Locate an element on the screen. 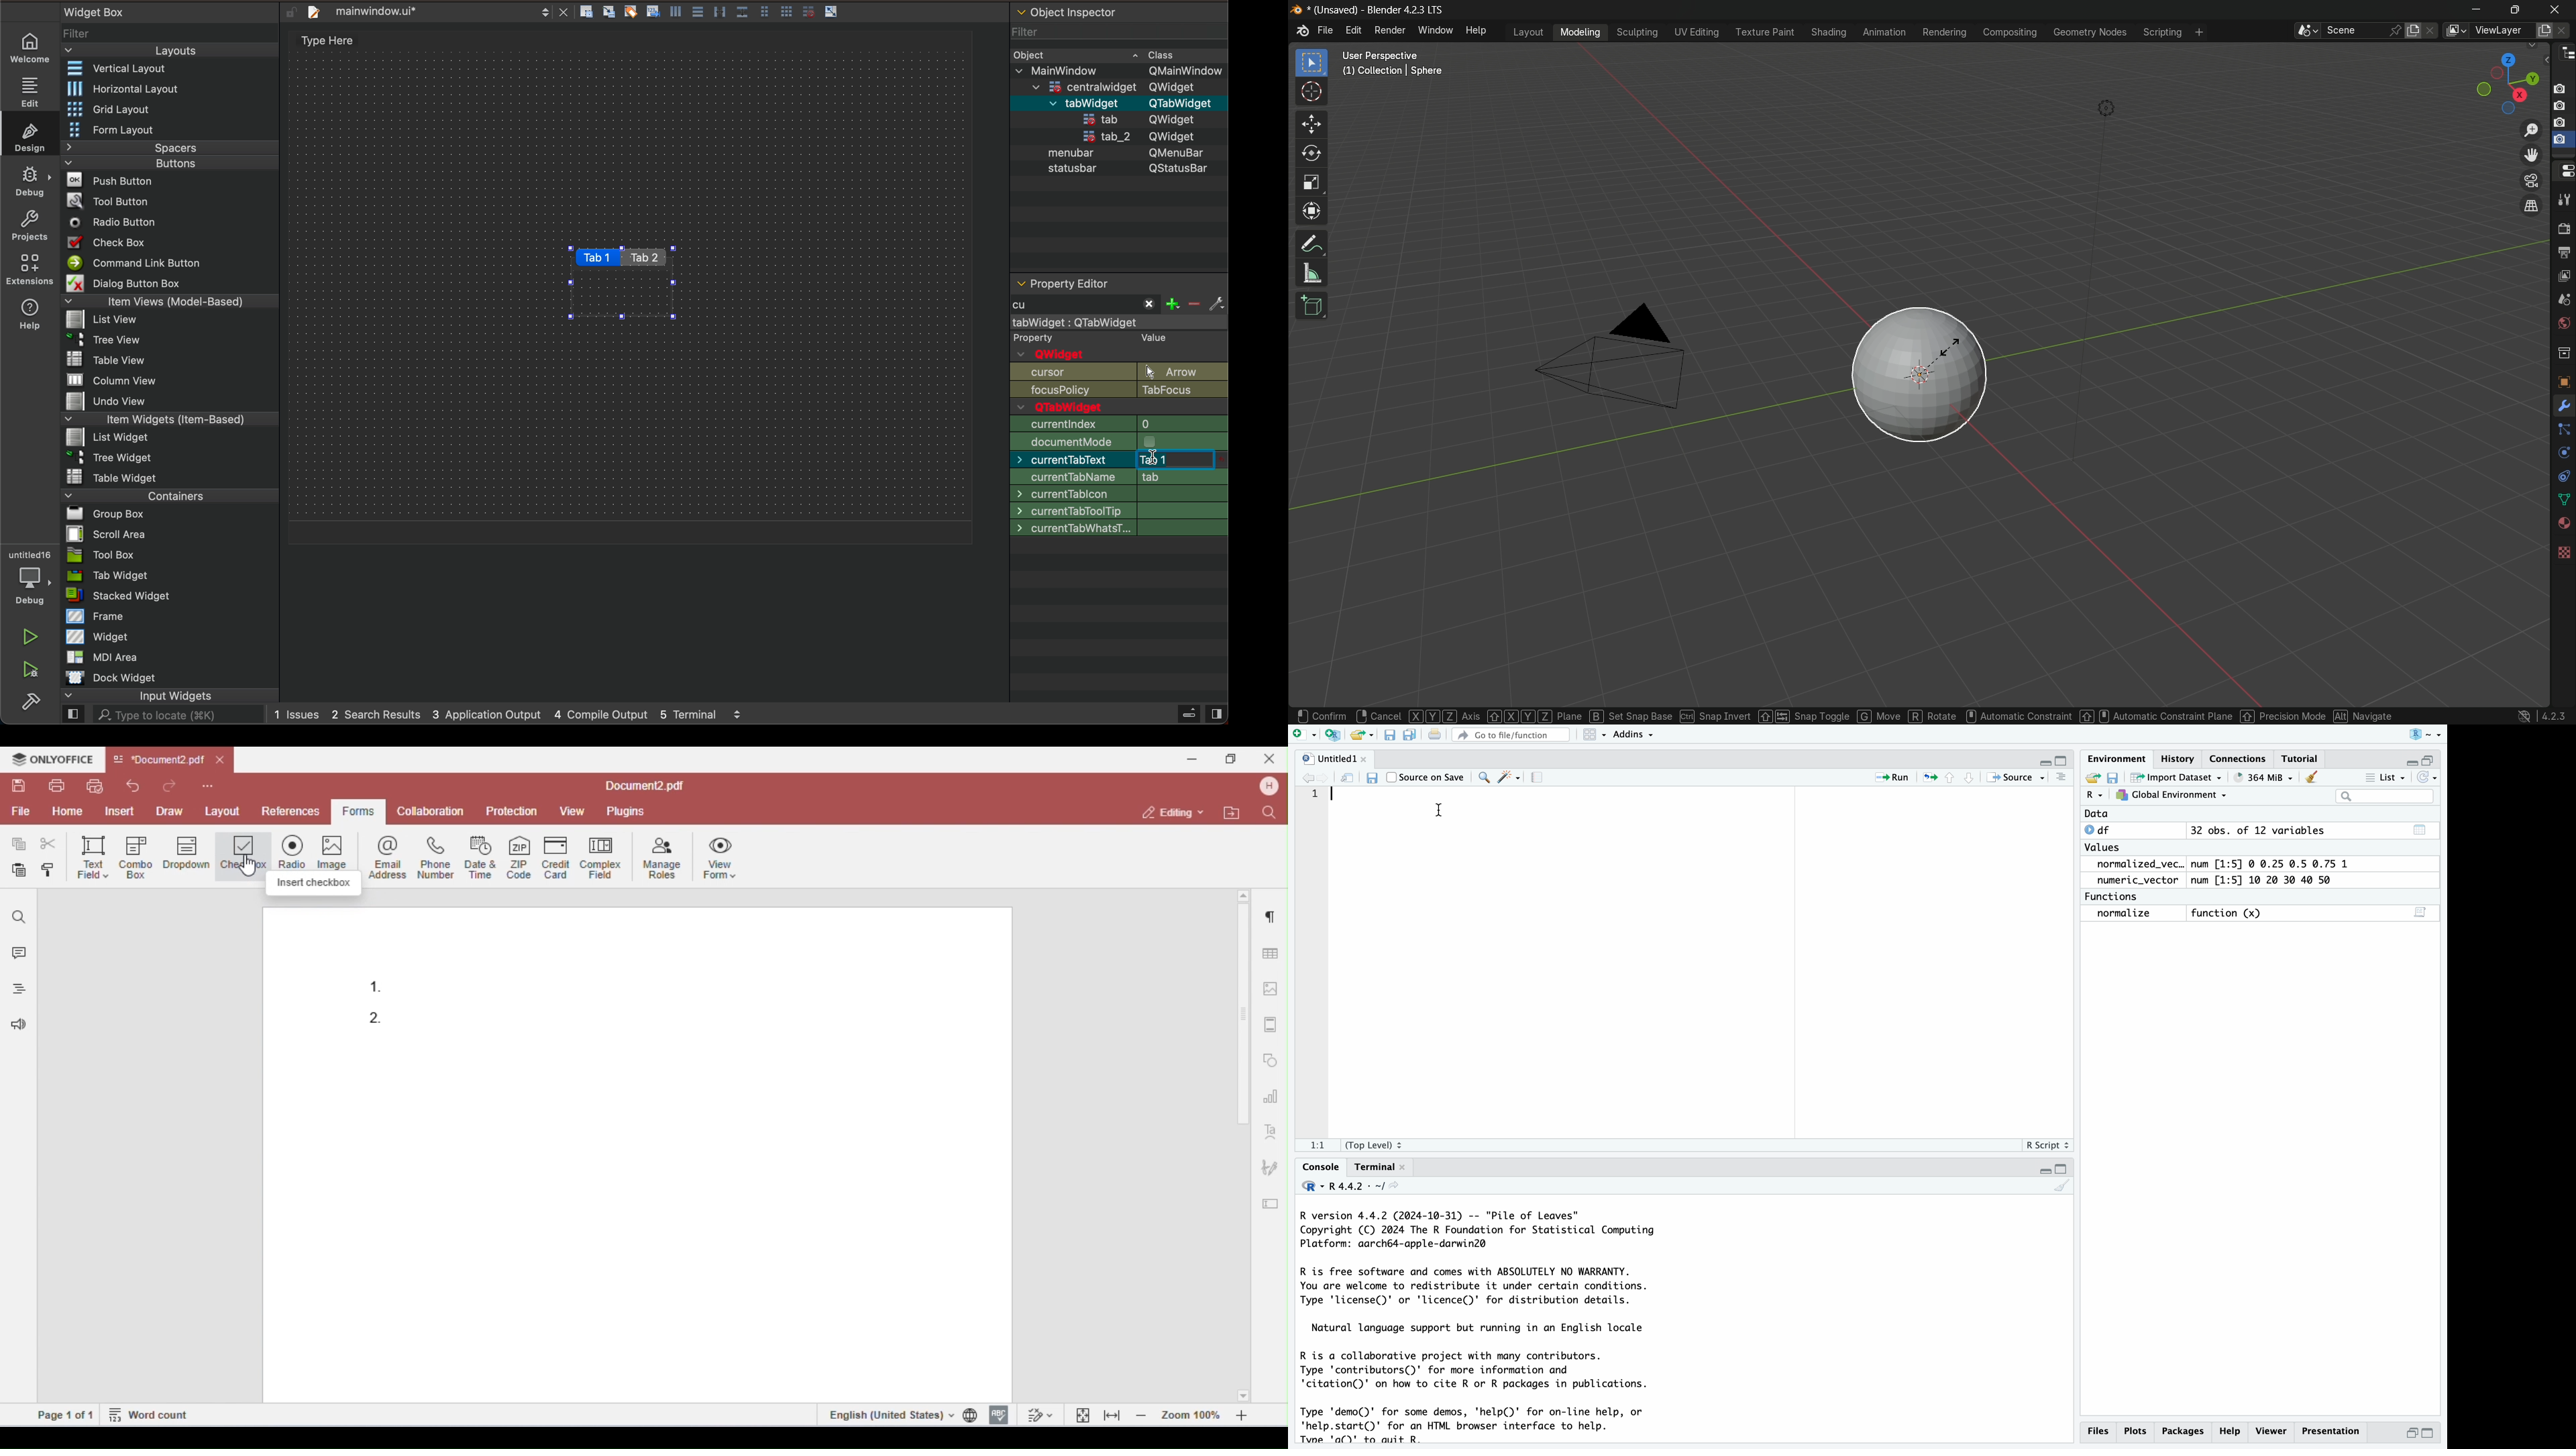 This screenshot has width=2576, height=1456. Back is located at coordinates (1308, 777).